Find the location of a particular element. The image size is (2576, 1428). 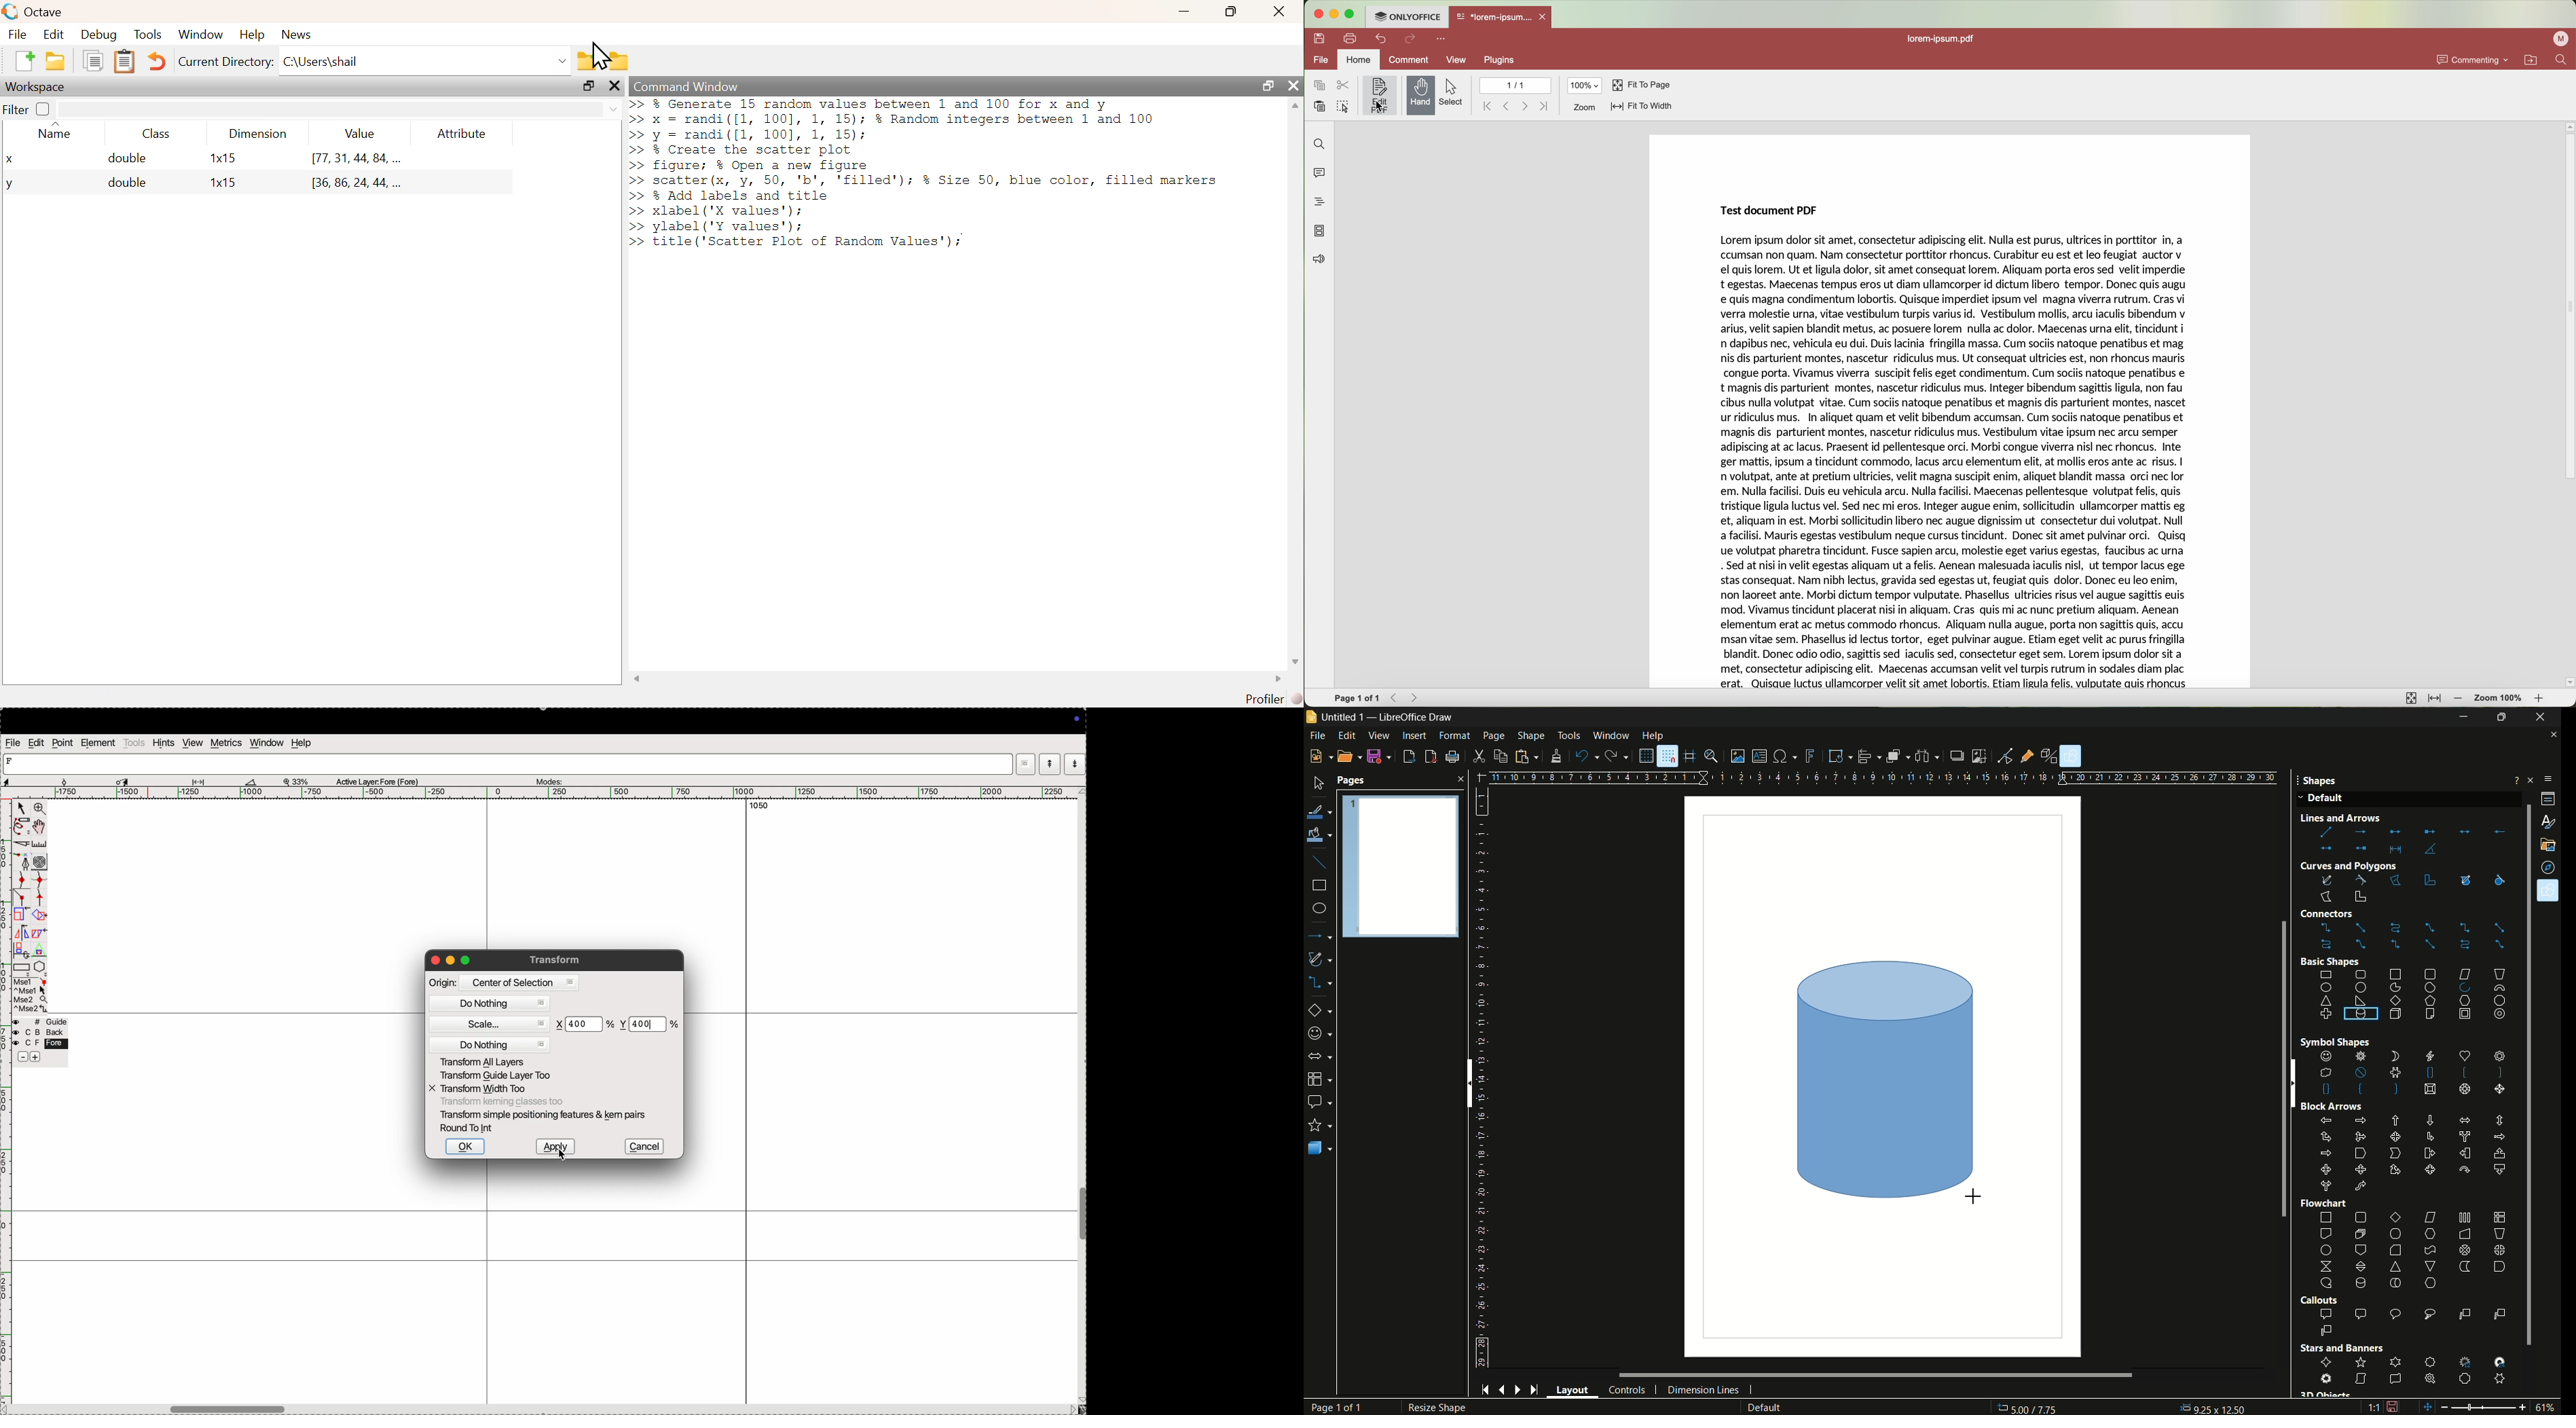

close document is located at coordinates (2554, 736).